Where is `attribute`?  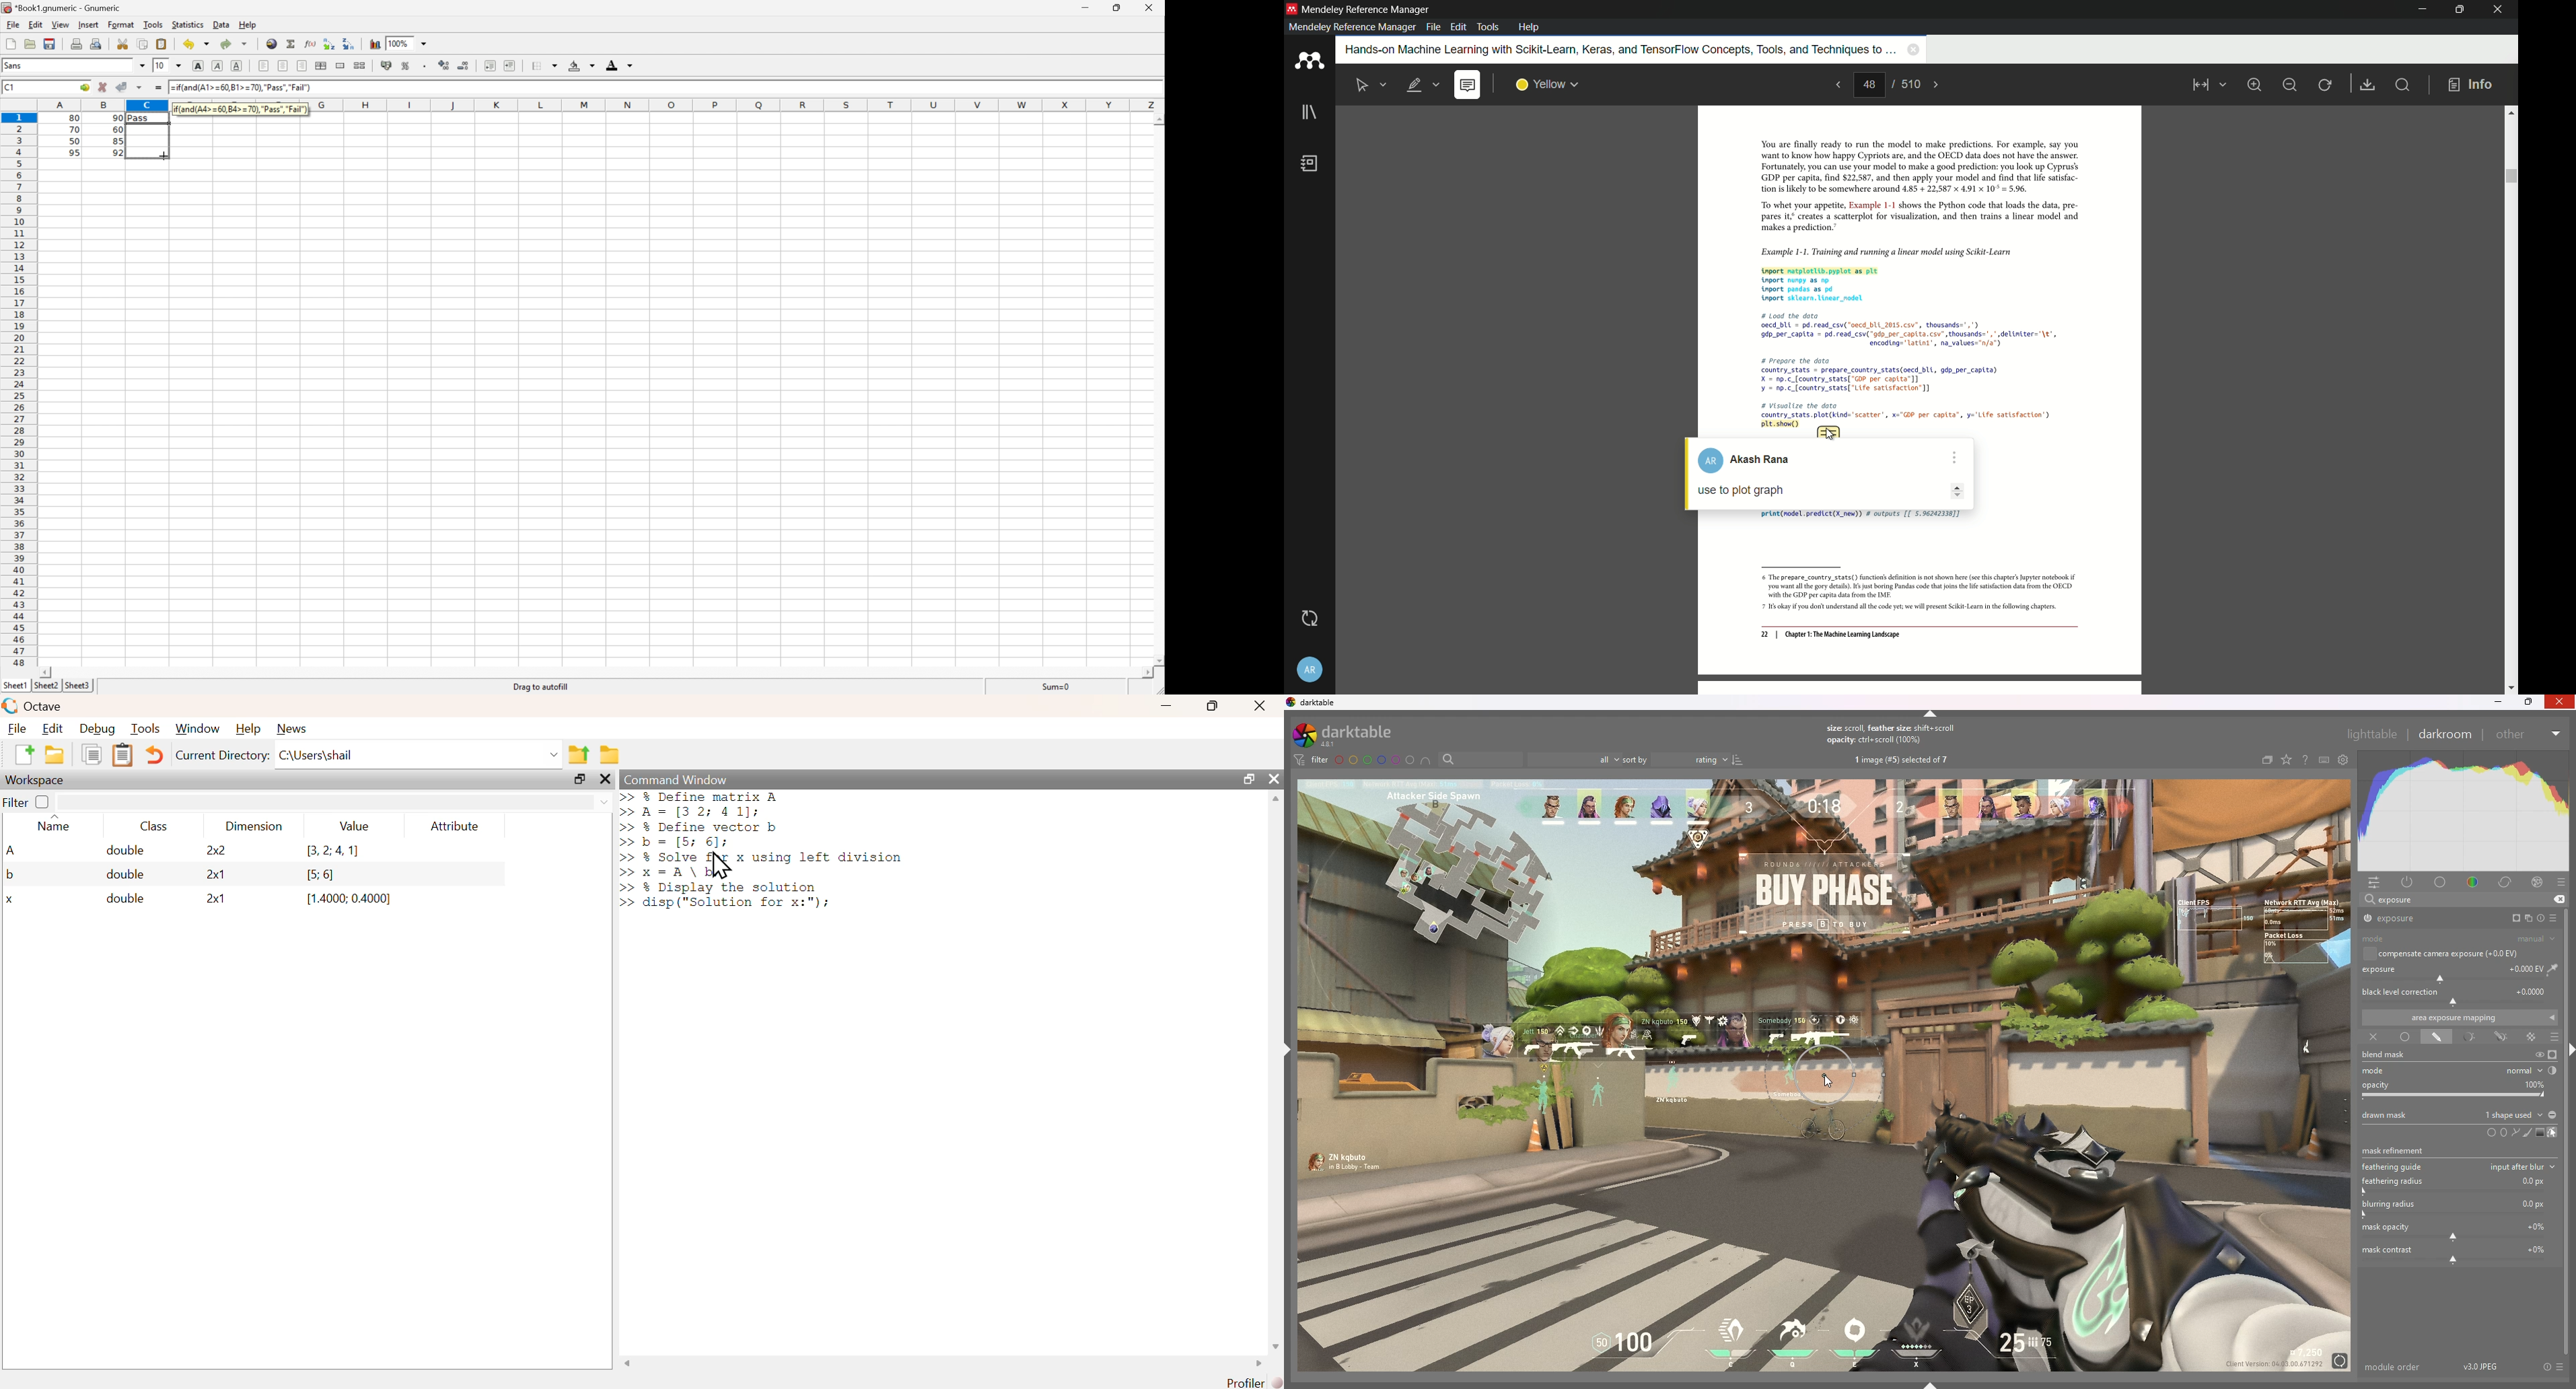
attribute is located at coordinates (453, 826).